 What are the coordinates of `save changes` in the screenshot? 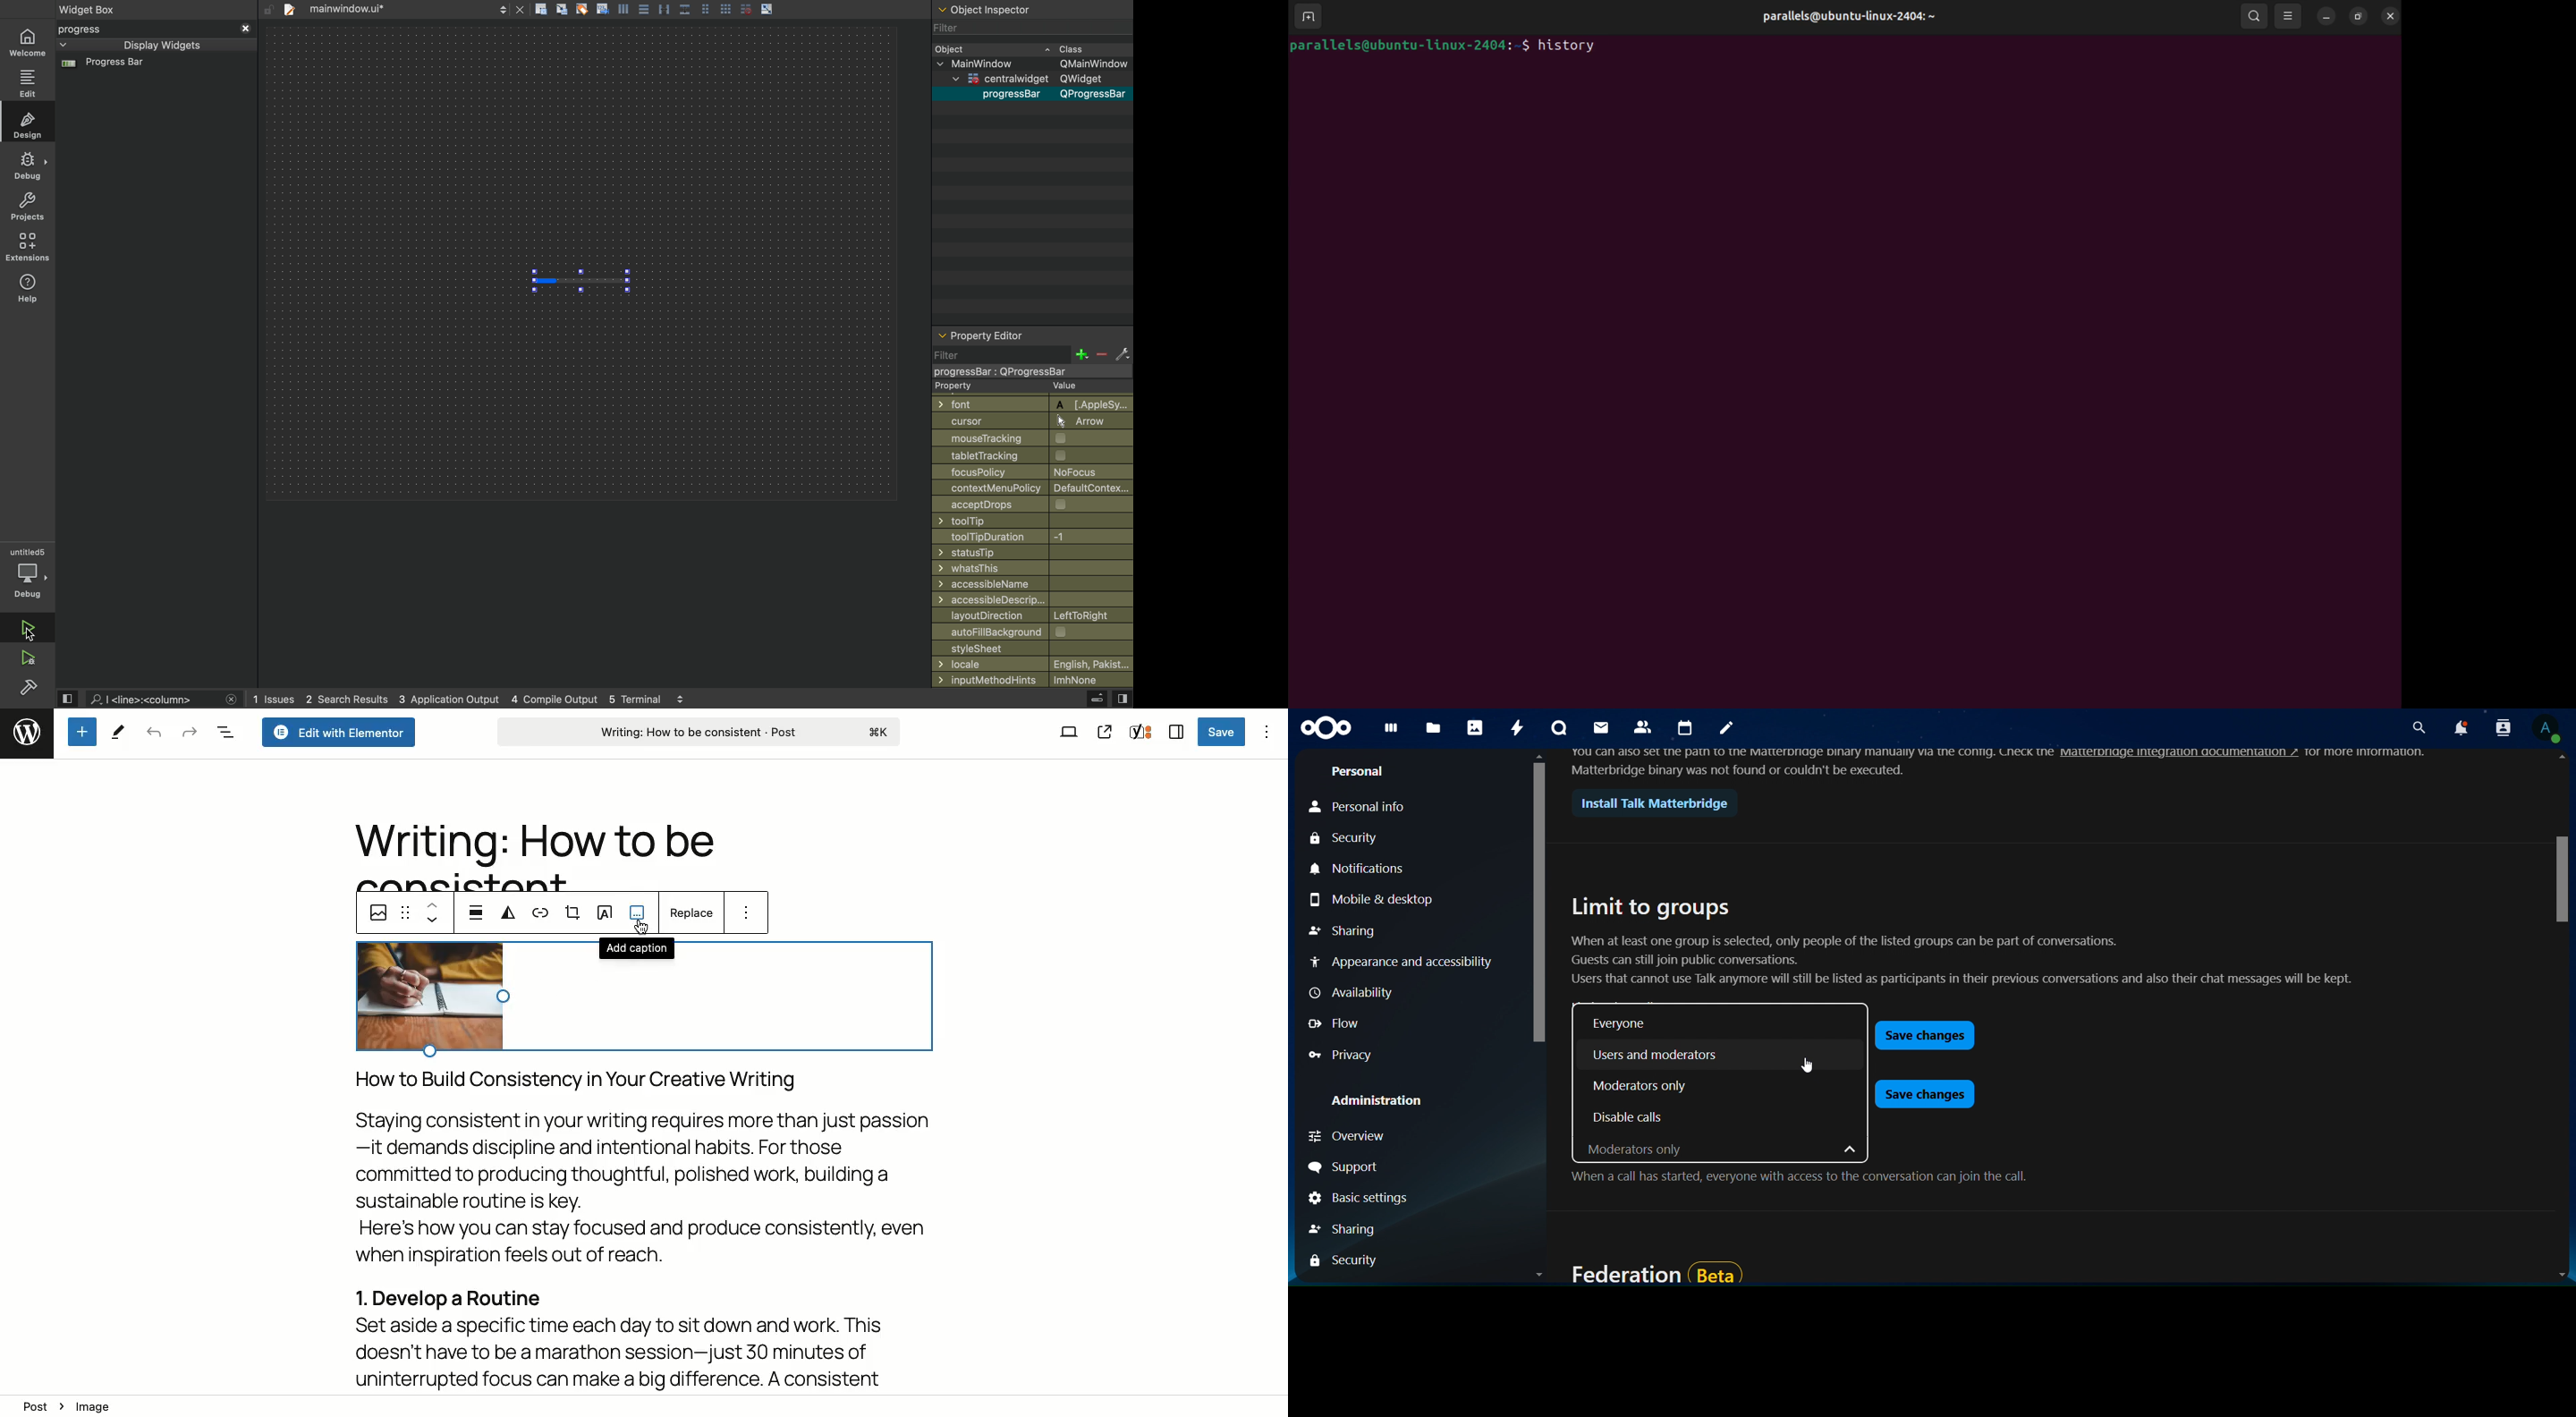 It's located at (1922, 1094).